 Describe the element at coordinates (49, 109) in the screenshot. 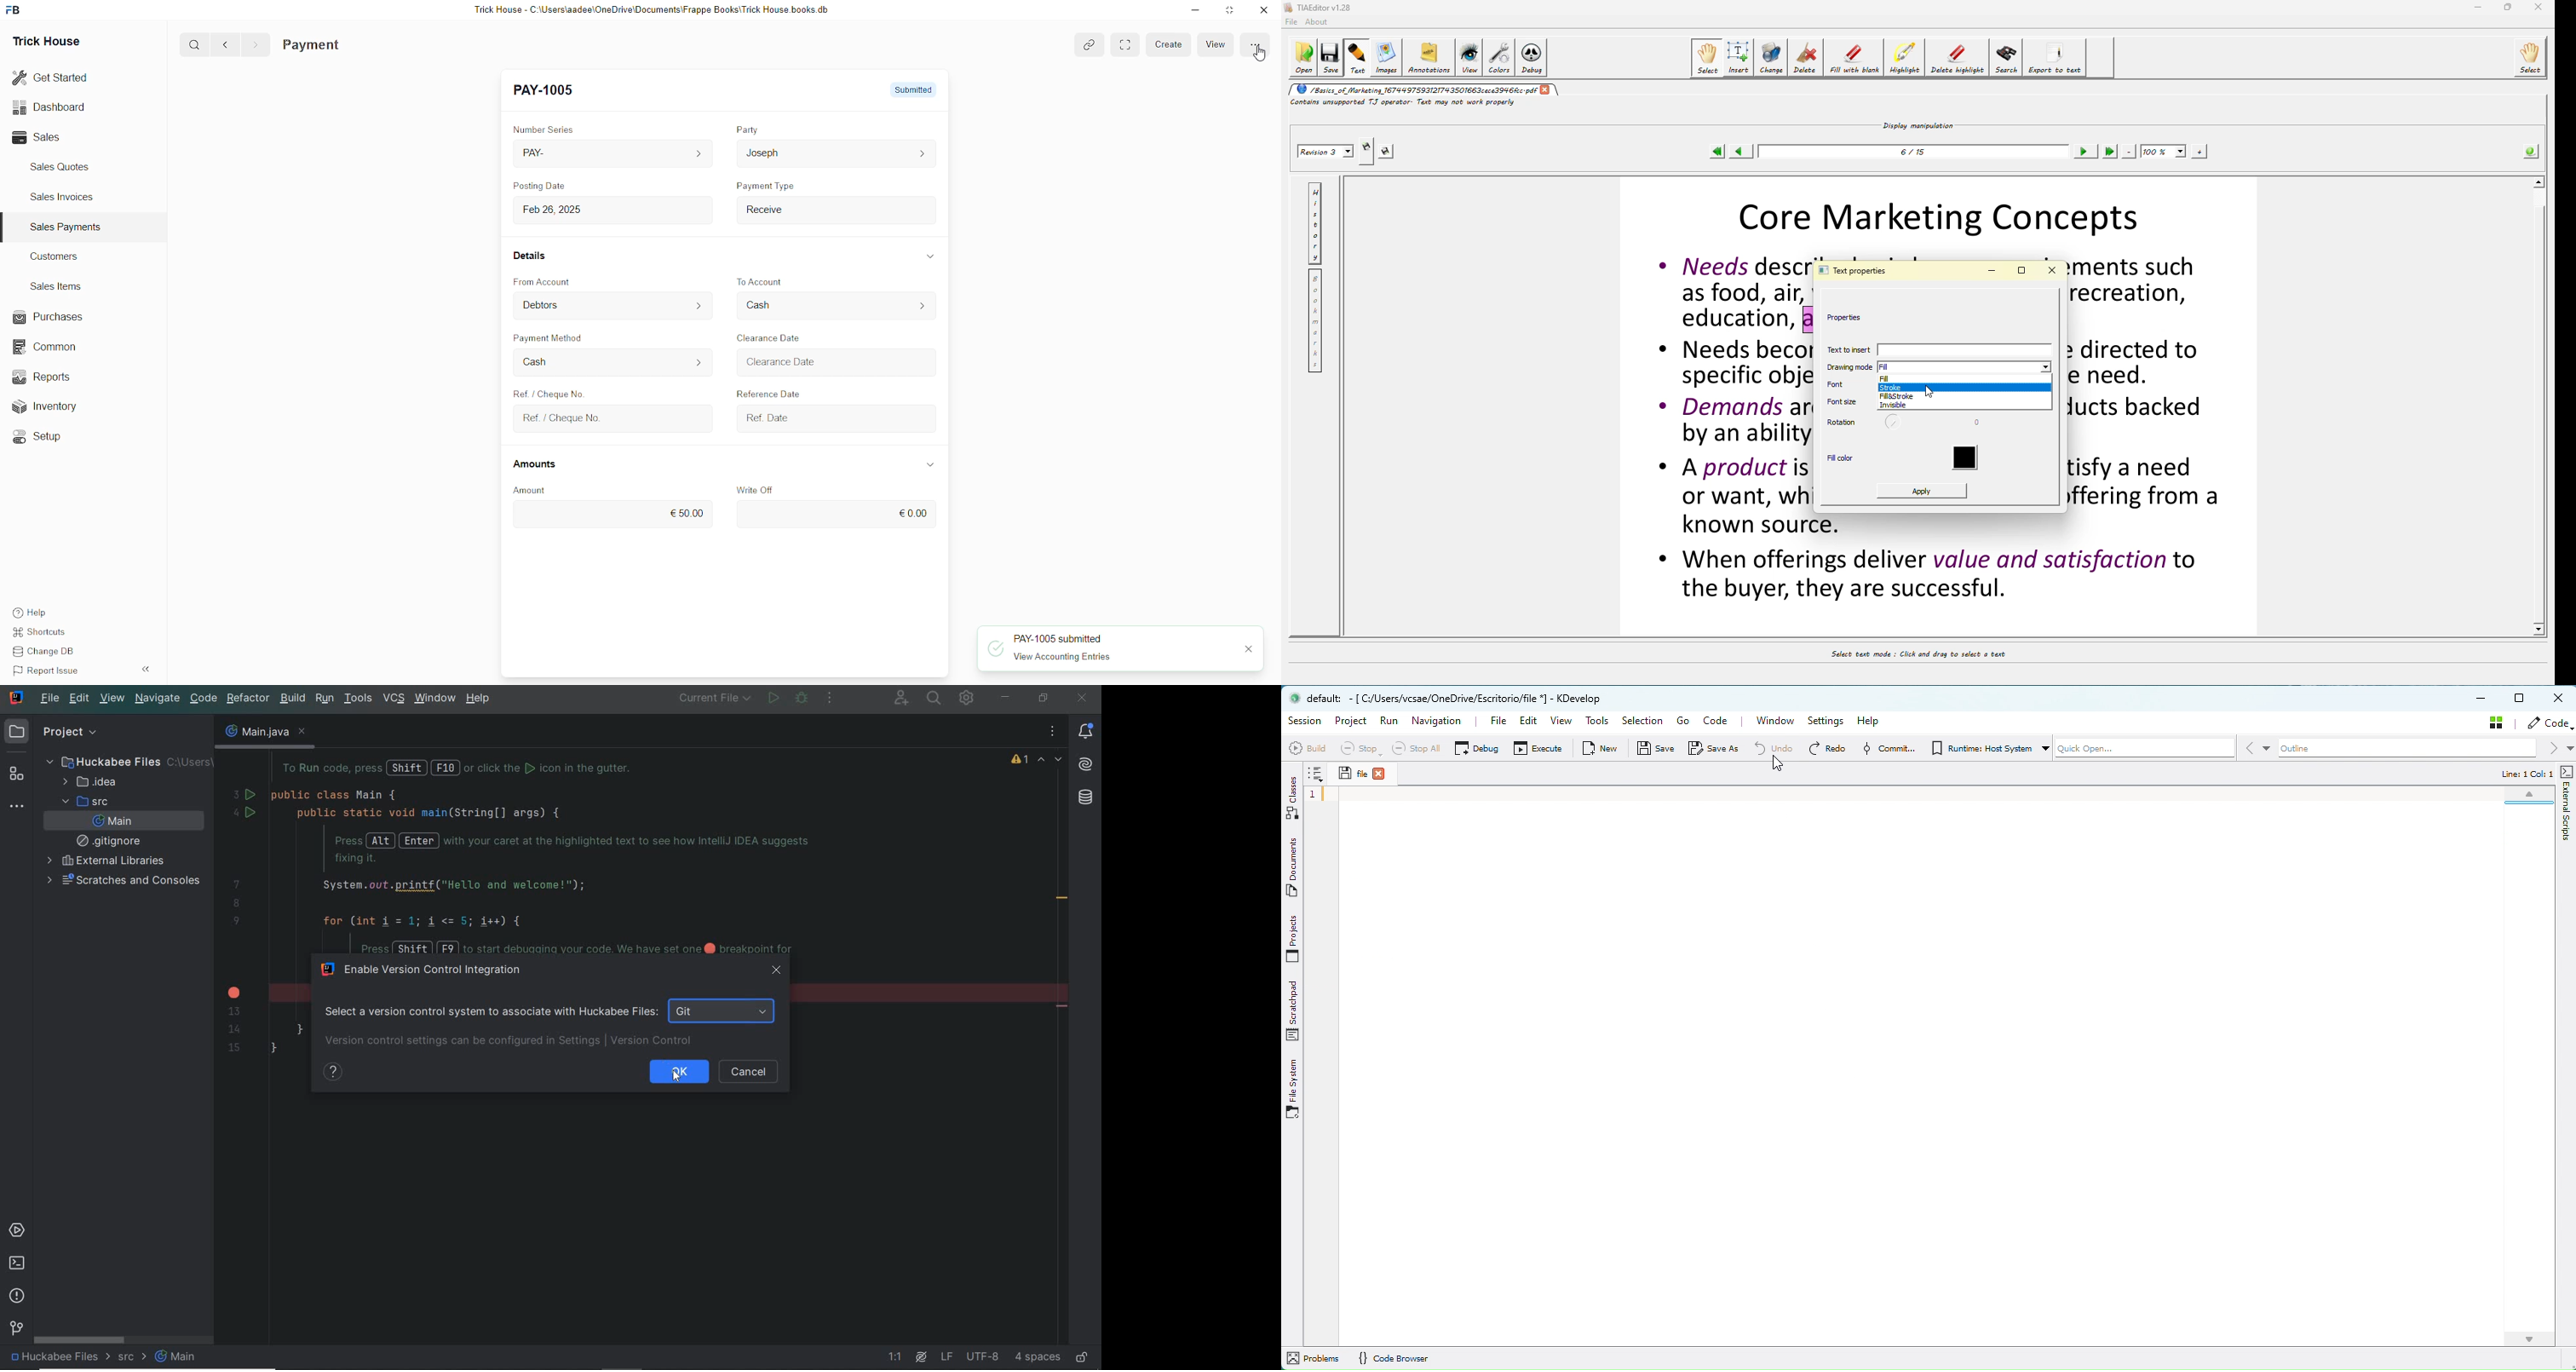

I see `Dashboard` at that location.